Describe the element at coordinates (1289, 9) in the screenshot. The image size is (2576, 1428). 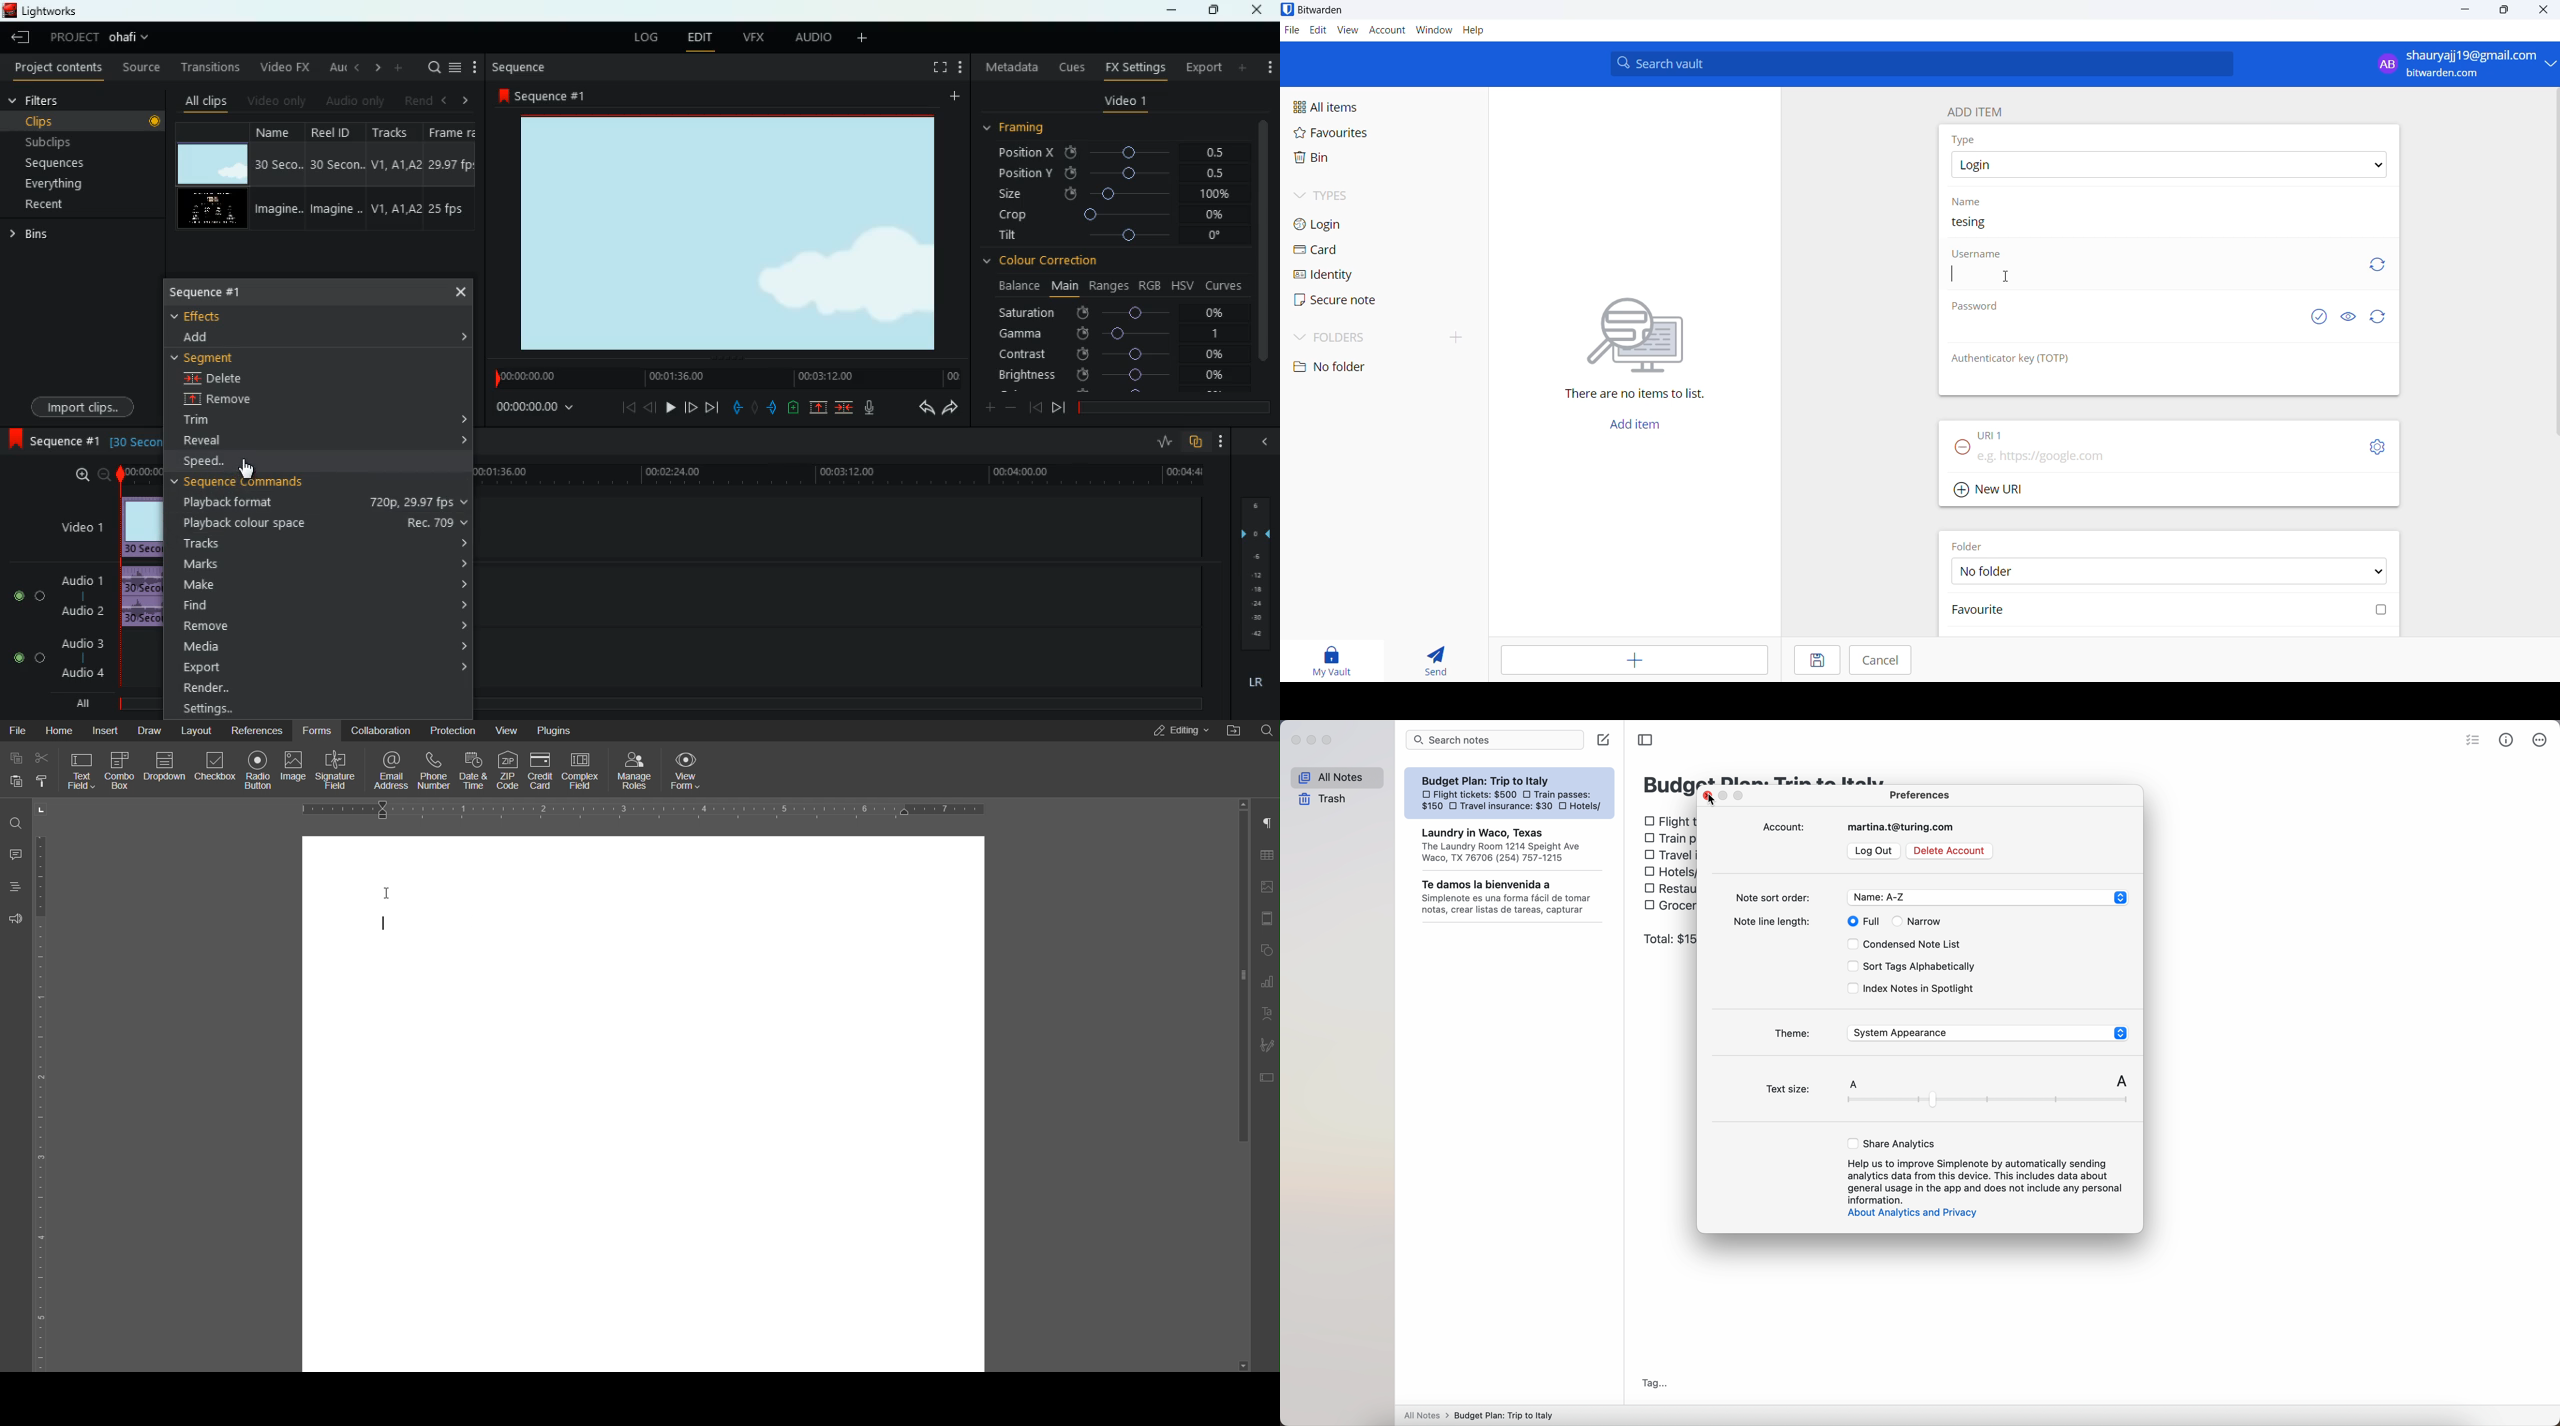
I see `application logo` at that location.